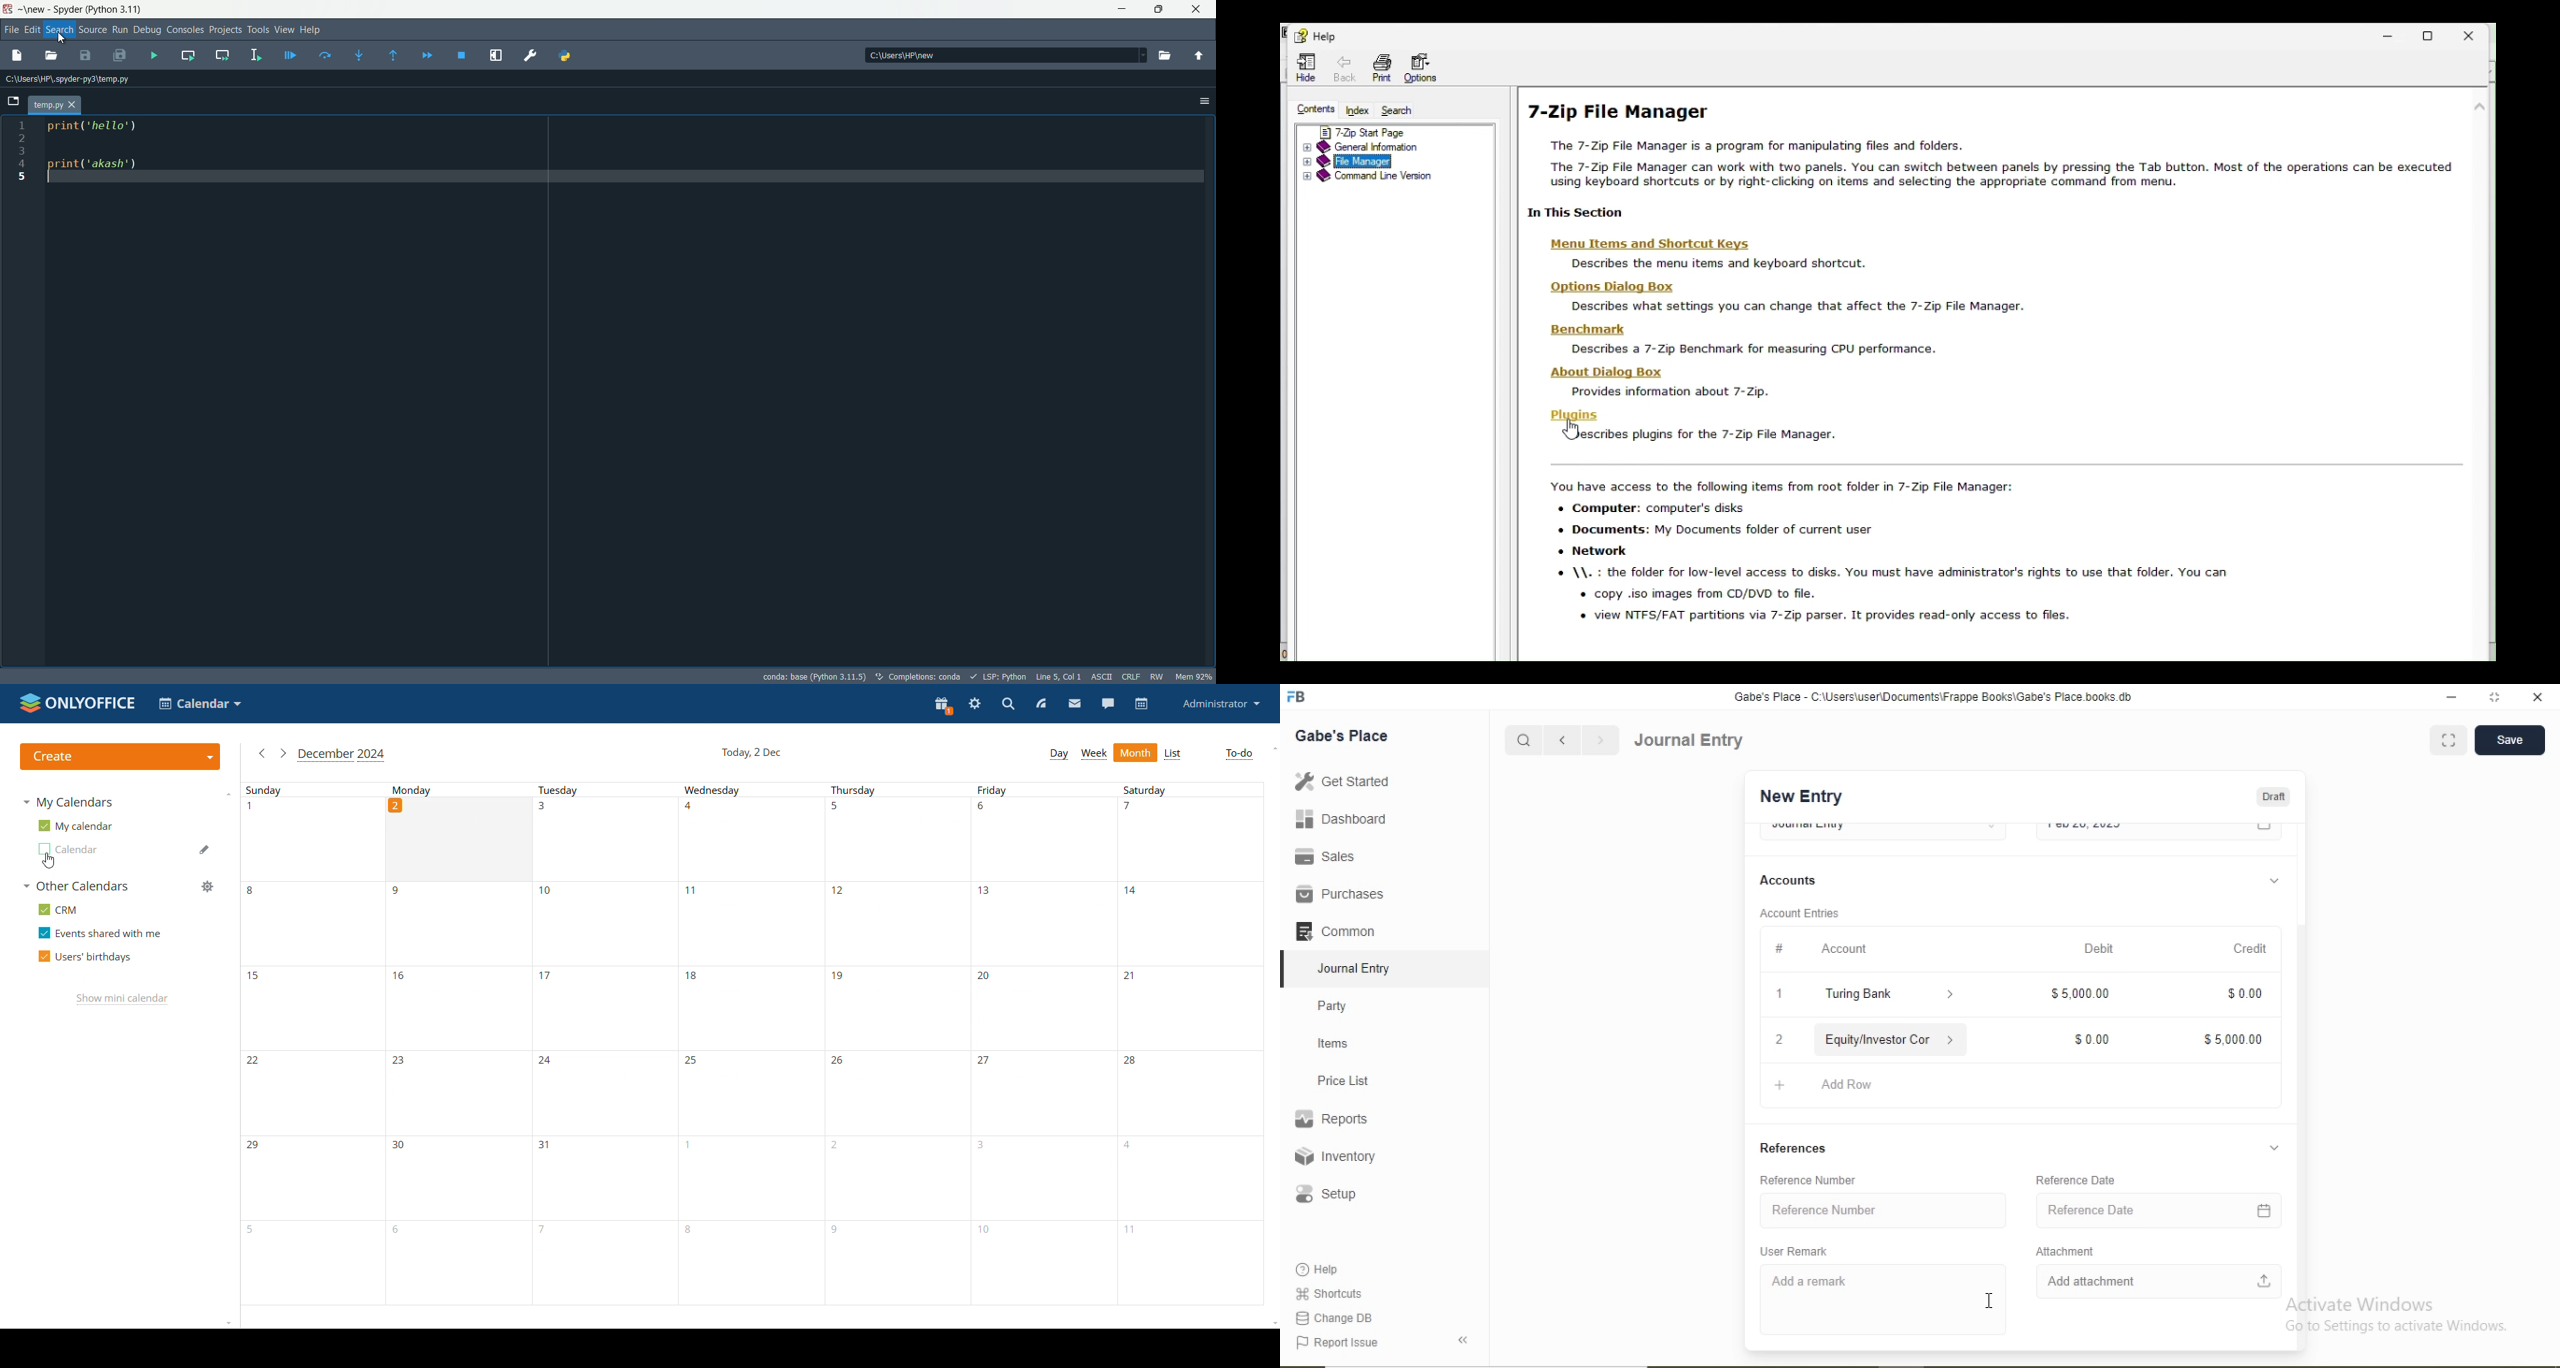  Describe the element at coordinates (1878, 1040) in the screenshot. I see `Equity/Investor Con` at that location.